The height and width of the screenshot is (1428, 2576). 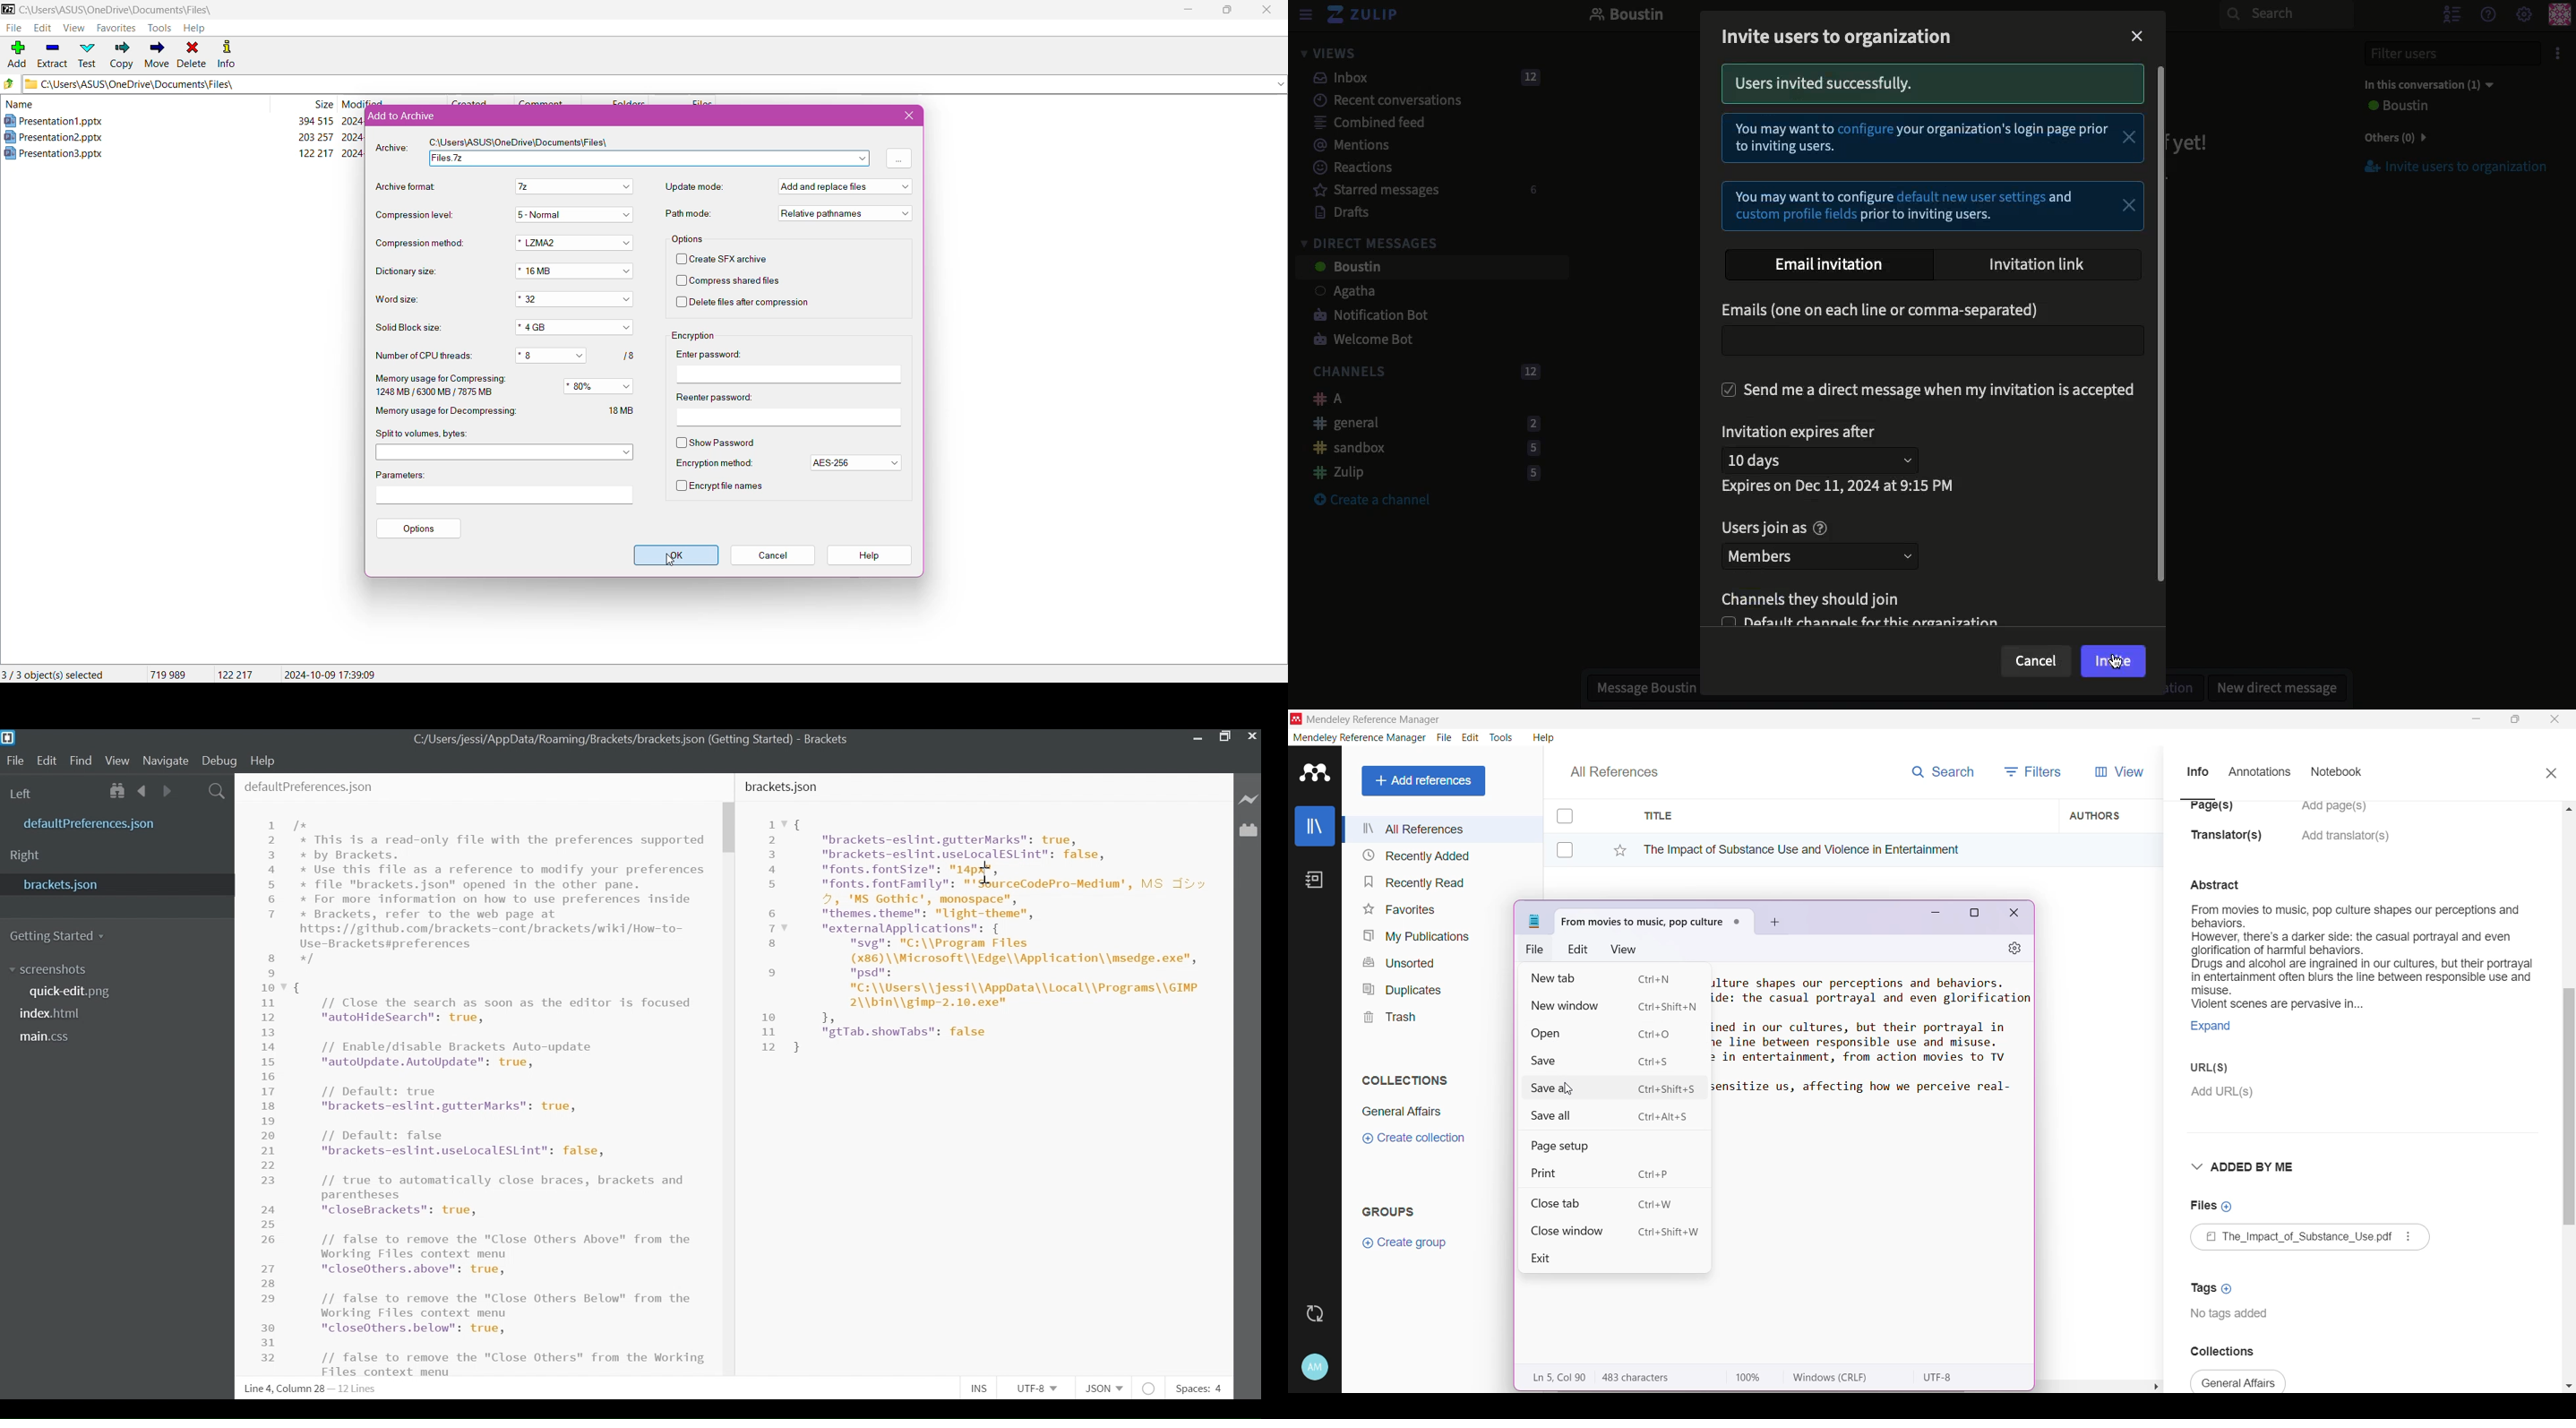 What do you see at coordinates (1648, 1378) in the screenshot?
I see `Number of Characters in the pasted text` at bounding box center [1648, 1378].